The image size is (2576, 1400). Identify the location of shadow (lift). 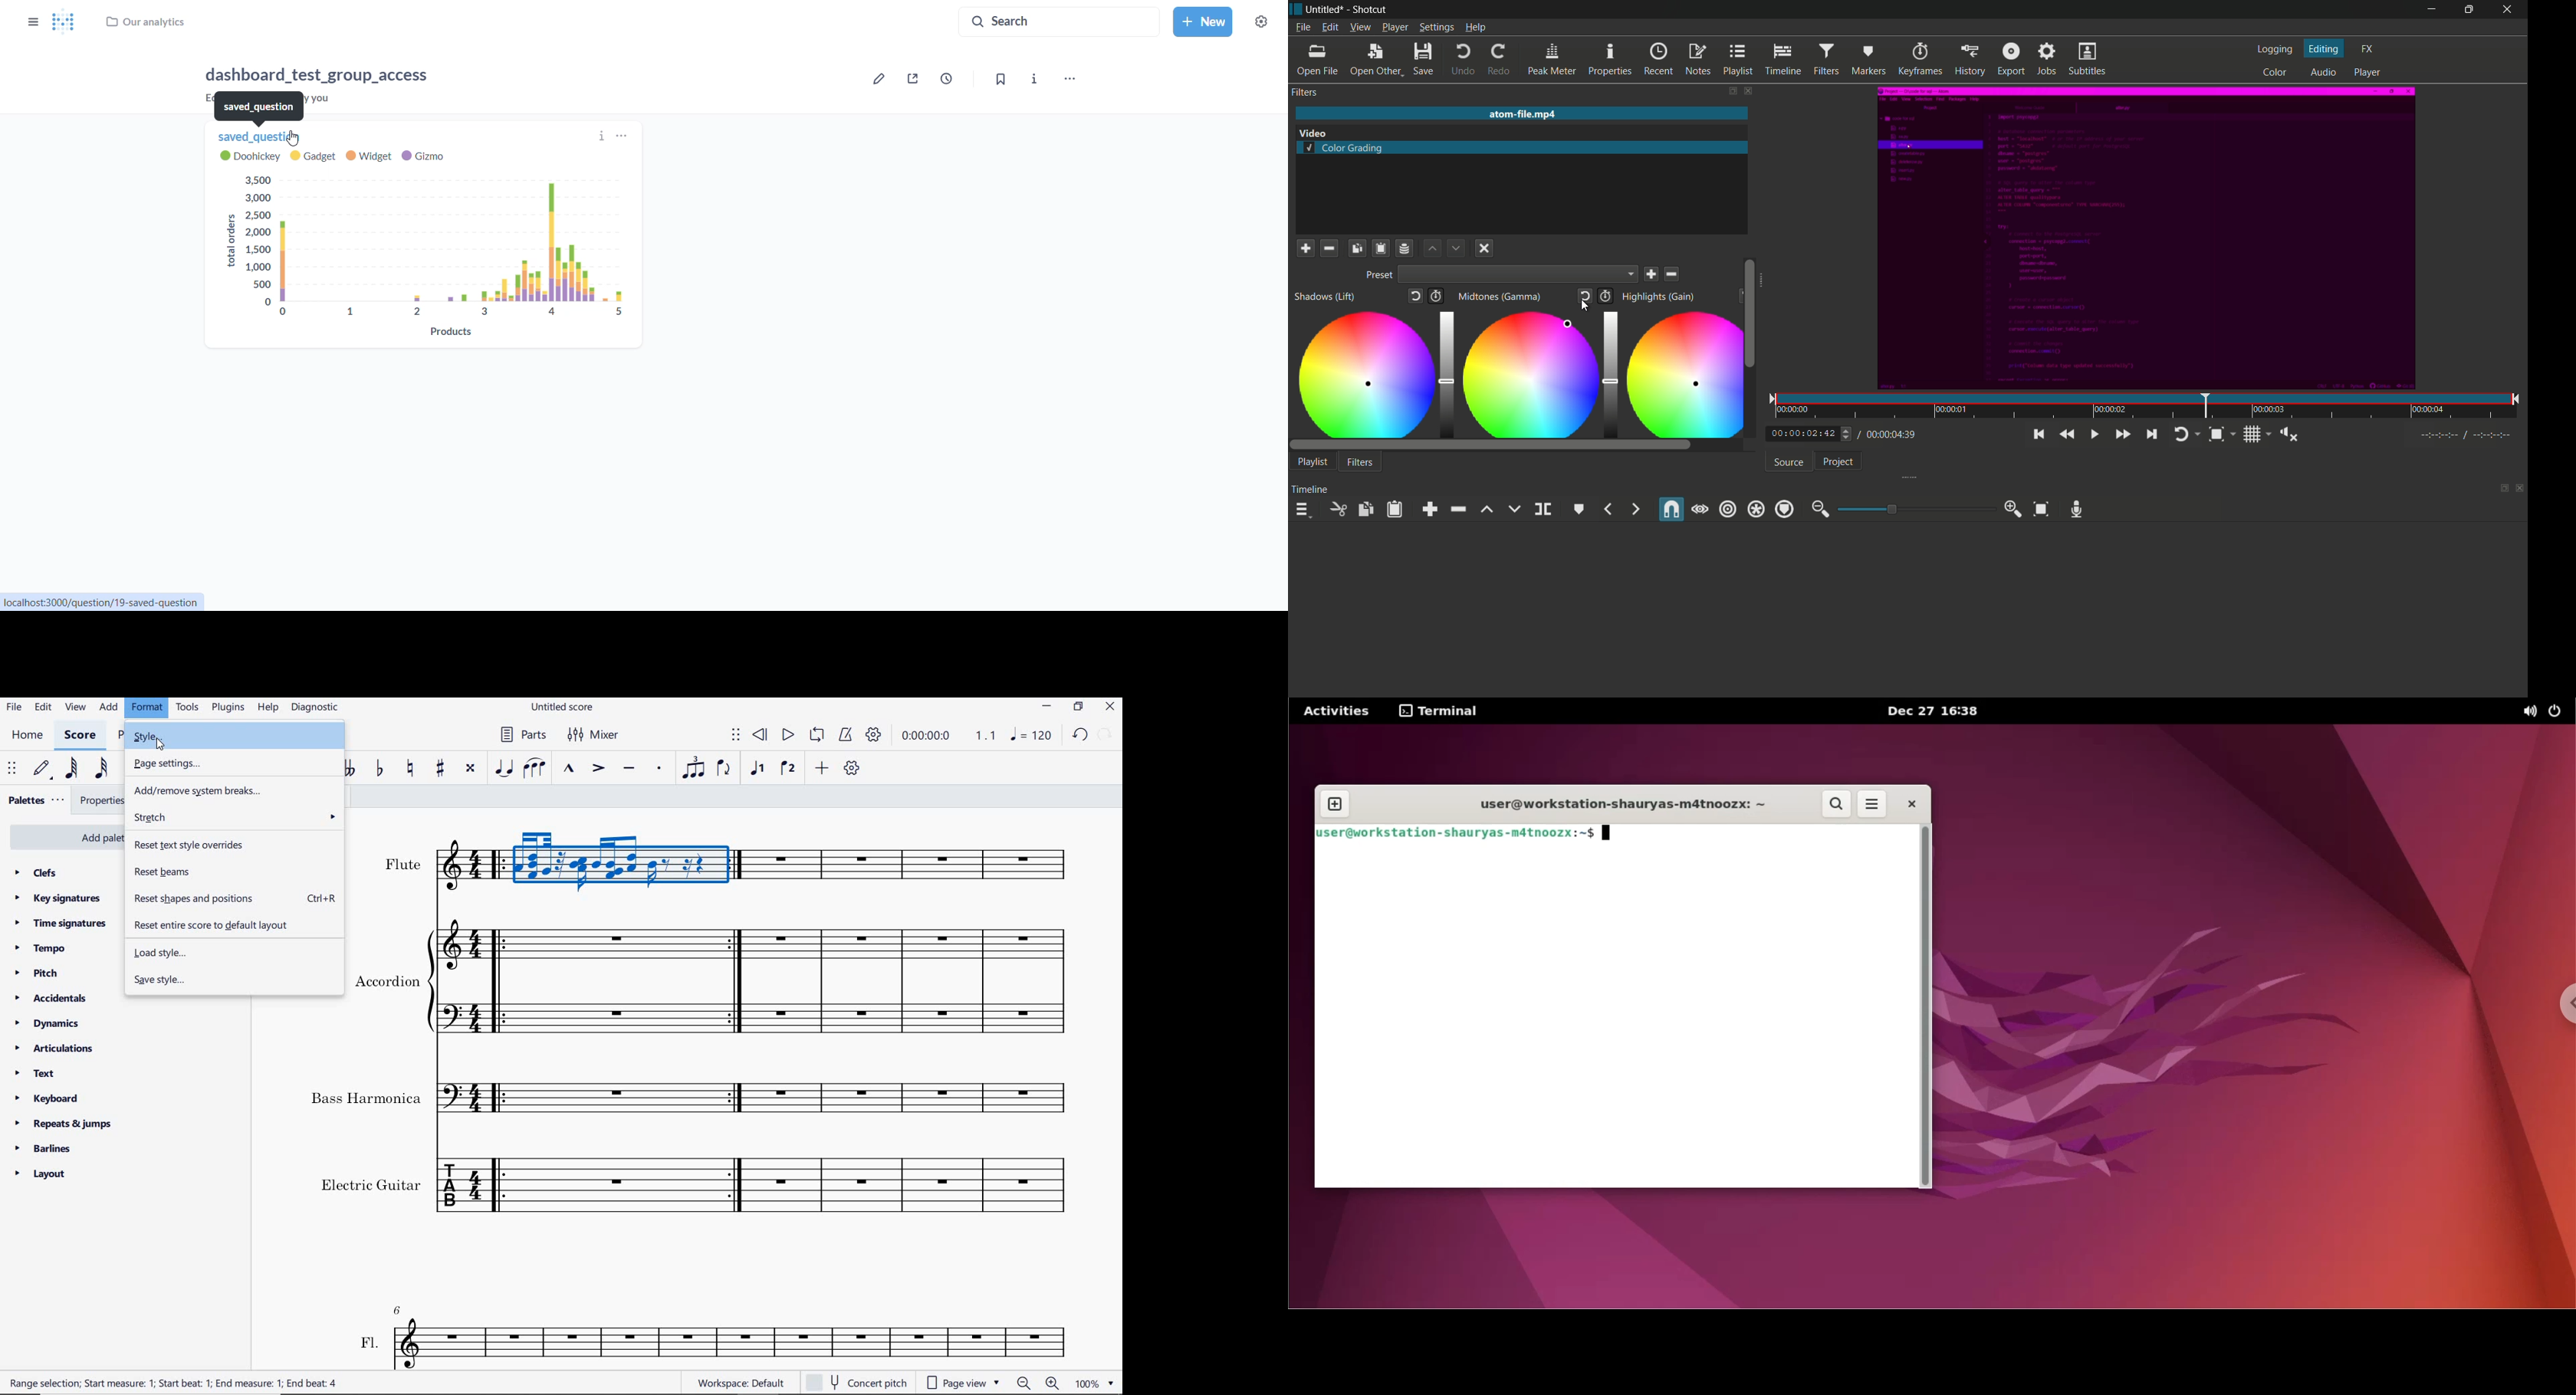
(1325, 297).